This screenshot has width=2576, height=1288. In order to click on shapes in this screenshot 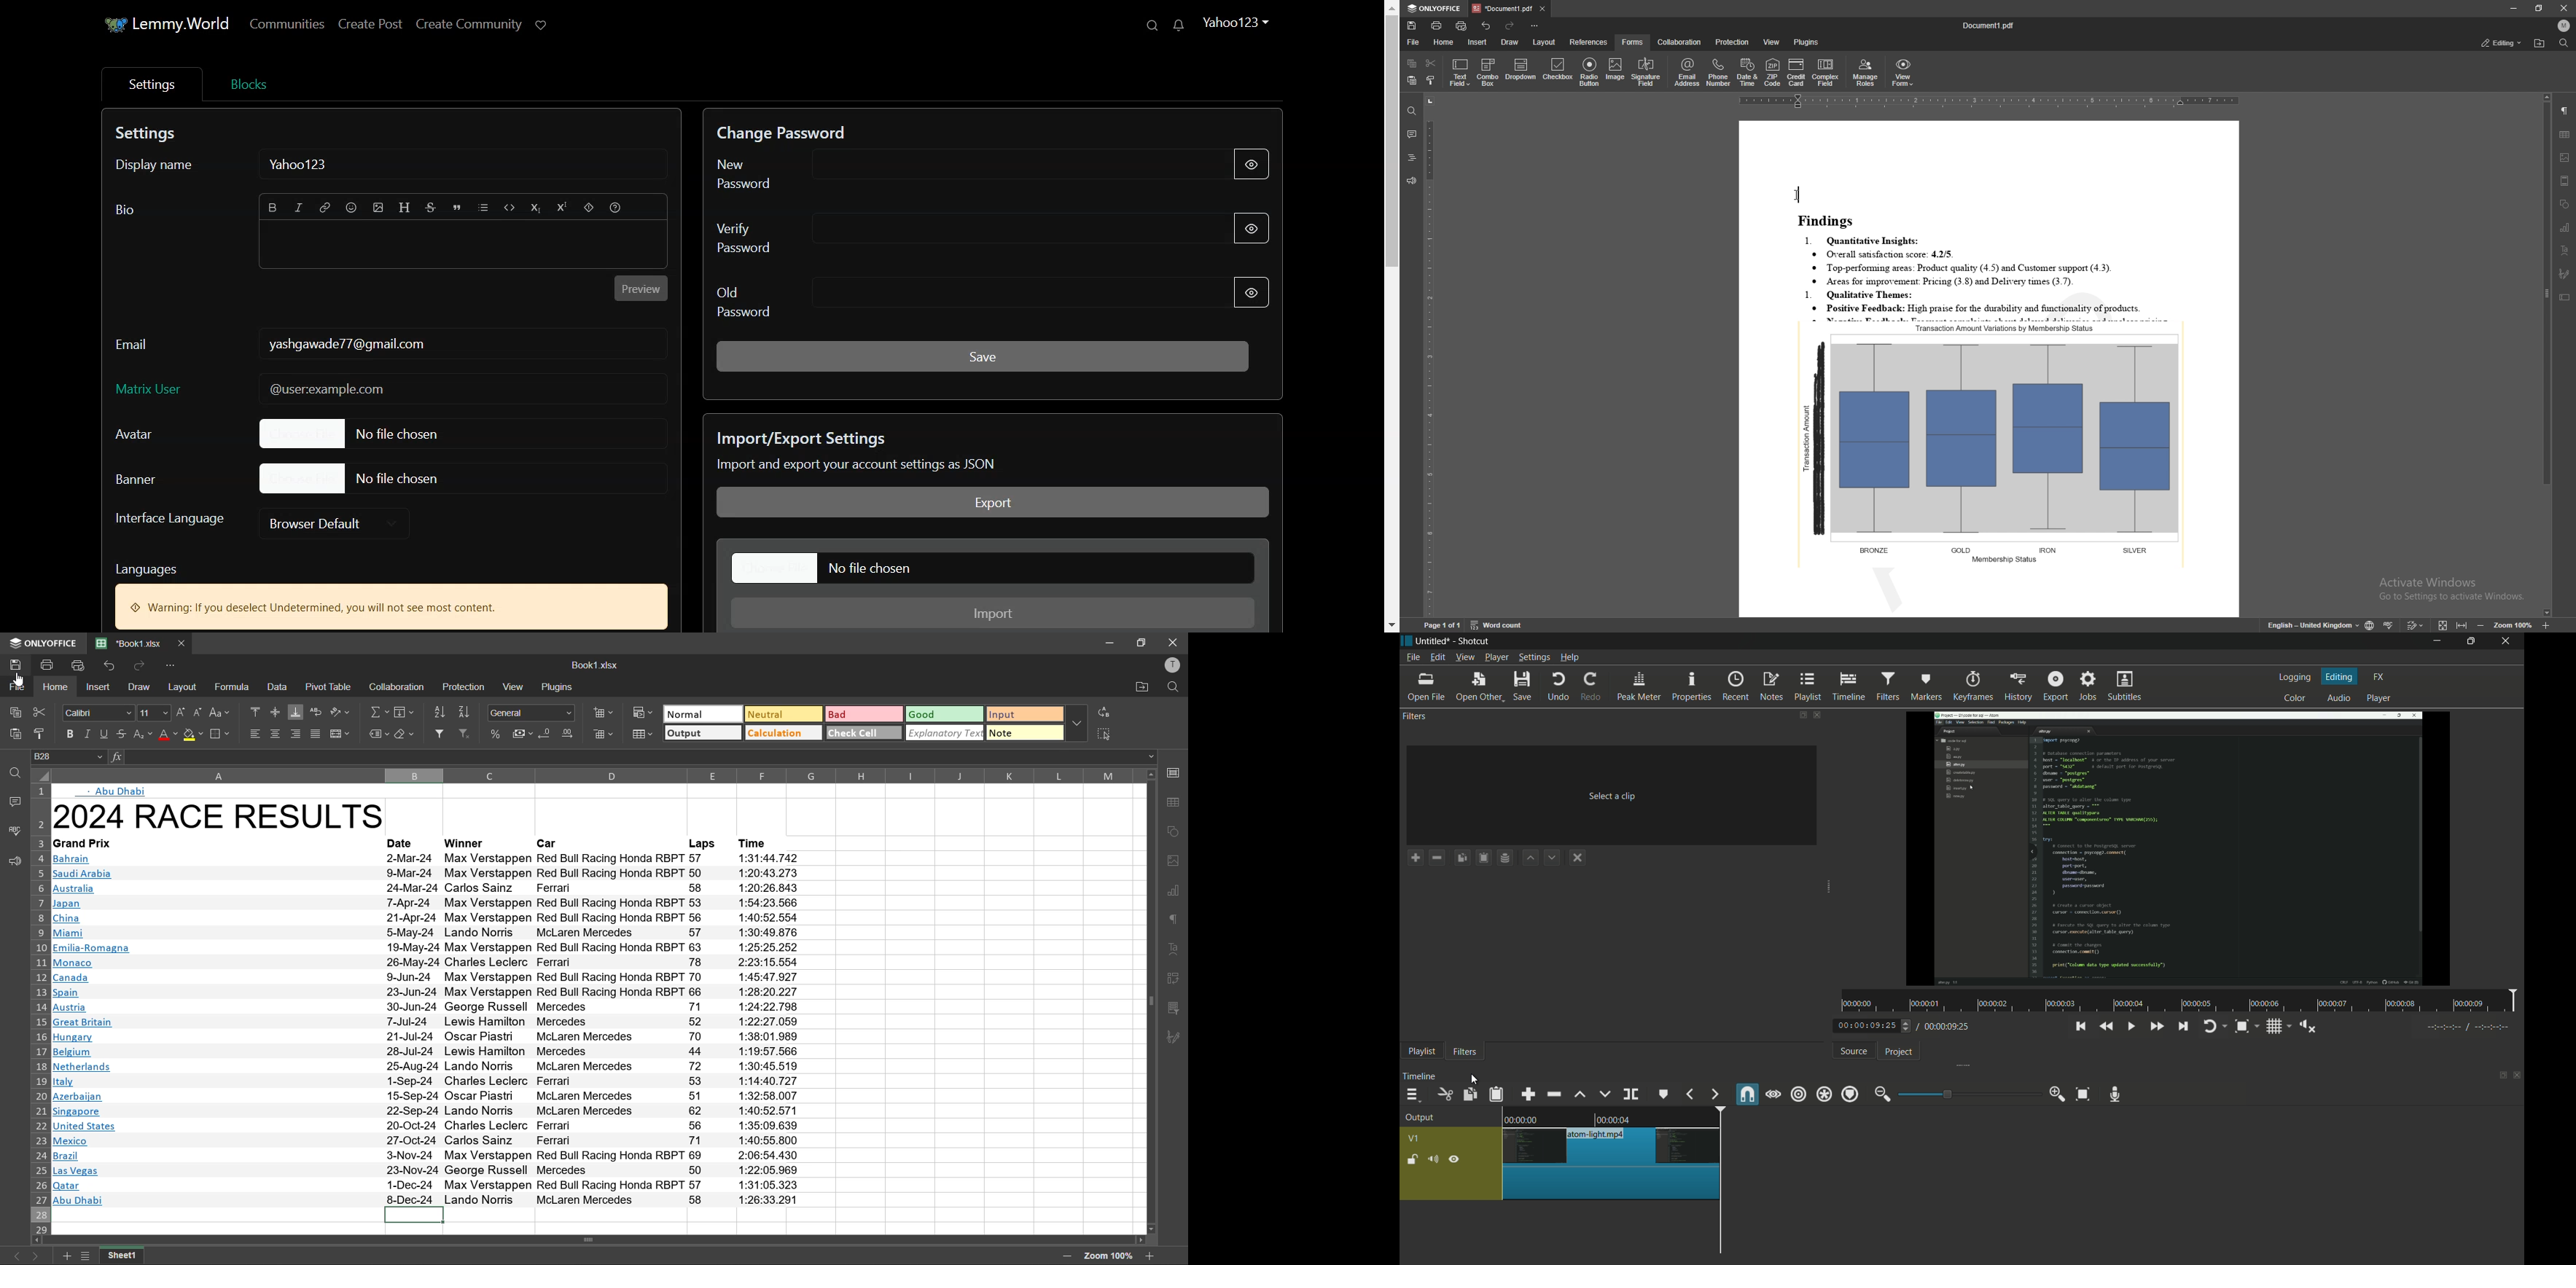, I will do `click(2566, 205)`.